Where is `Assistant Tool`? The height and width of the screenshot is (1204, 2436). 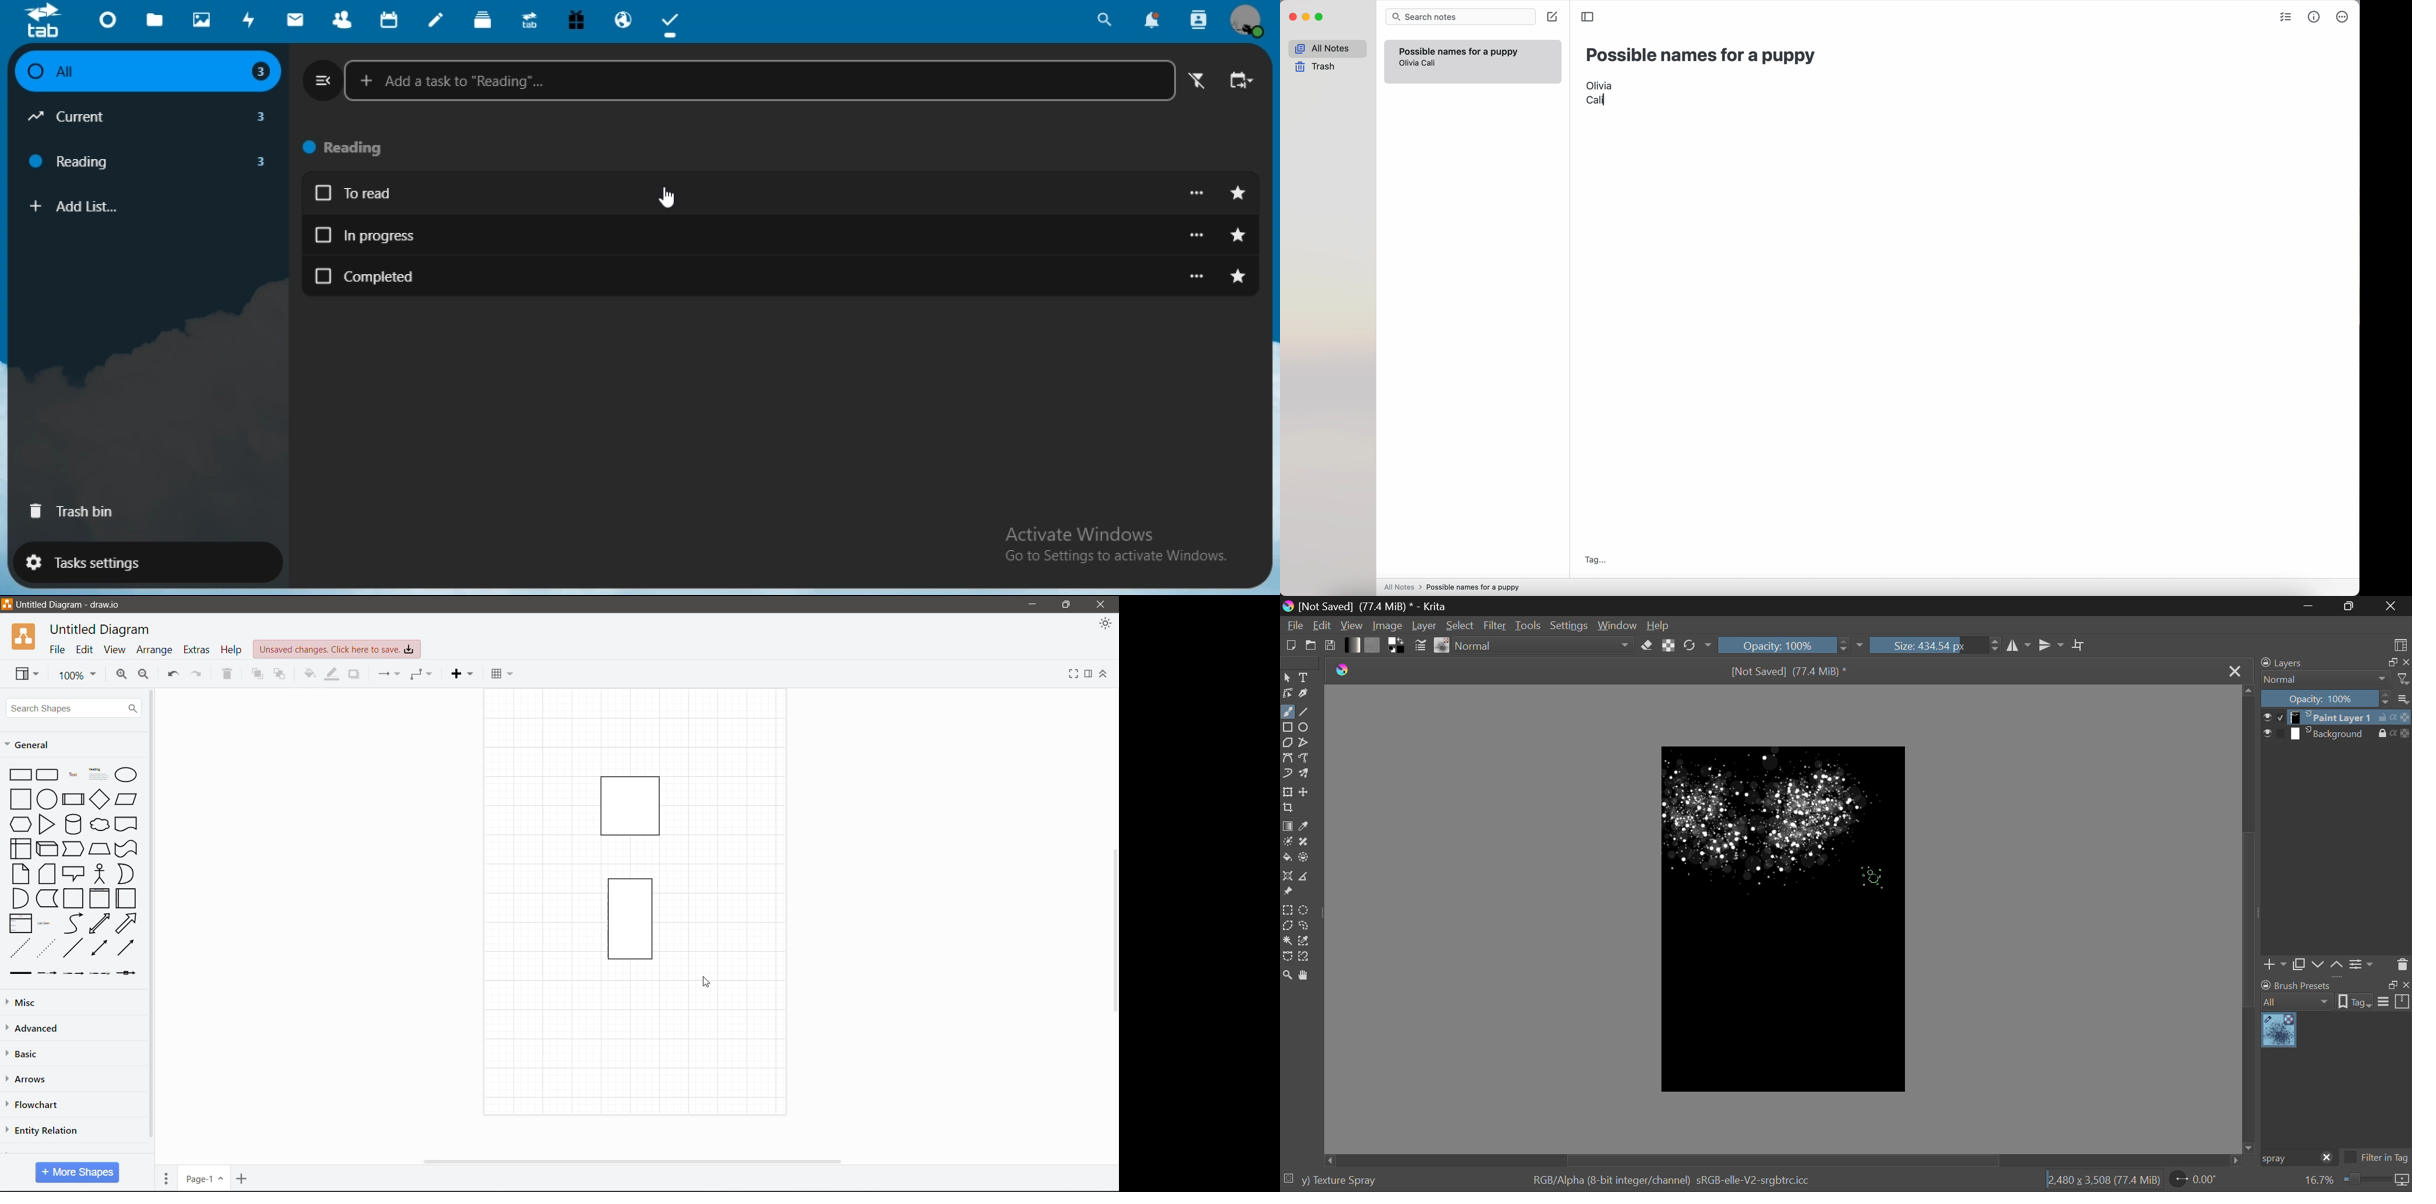
Assistant Tool is located at coordinates (1287, 876).